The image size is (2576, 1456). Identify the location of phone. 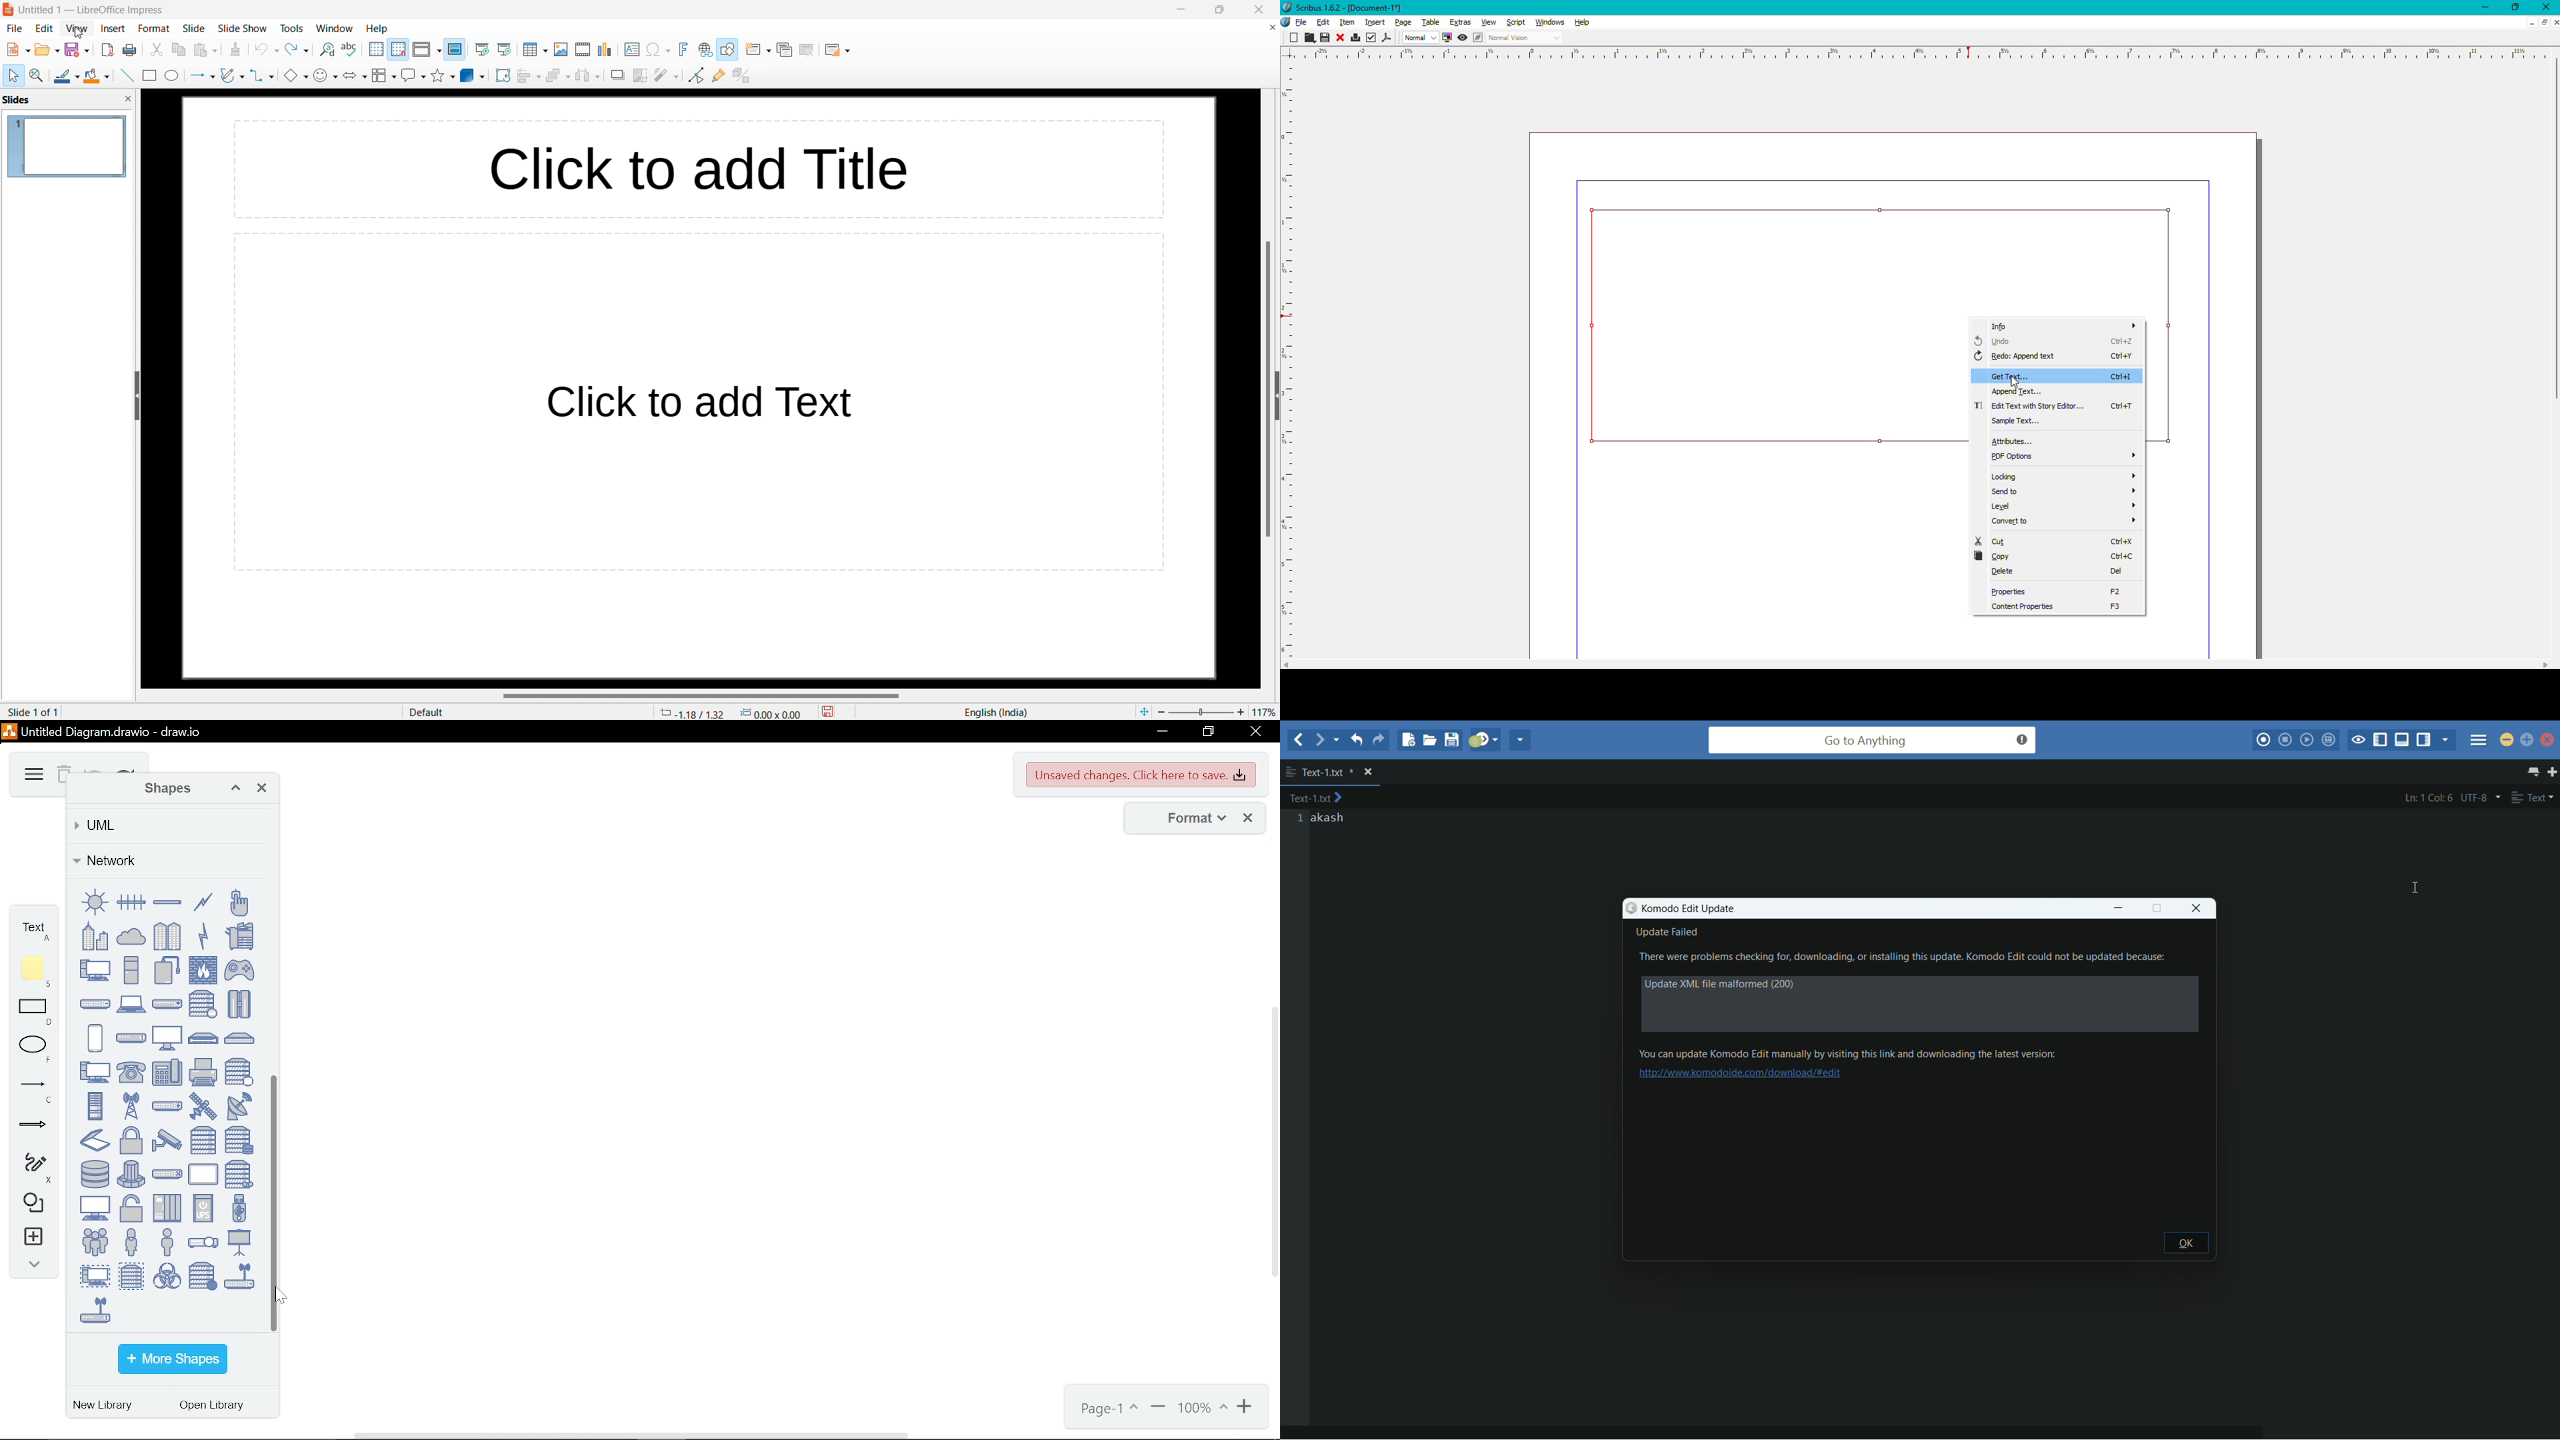
(167, 1072).